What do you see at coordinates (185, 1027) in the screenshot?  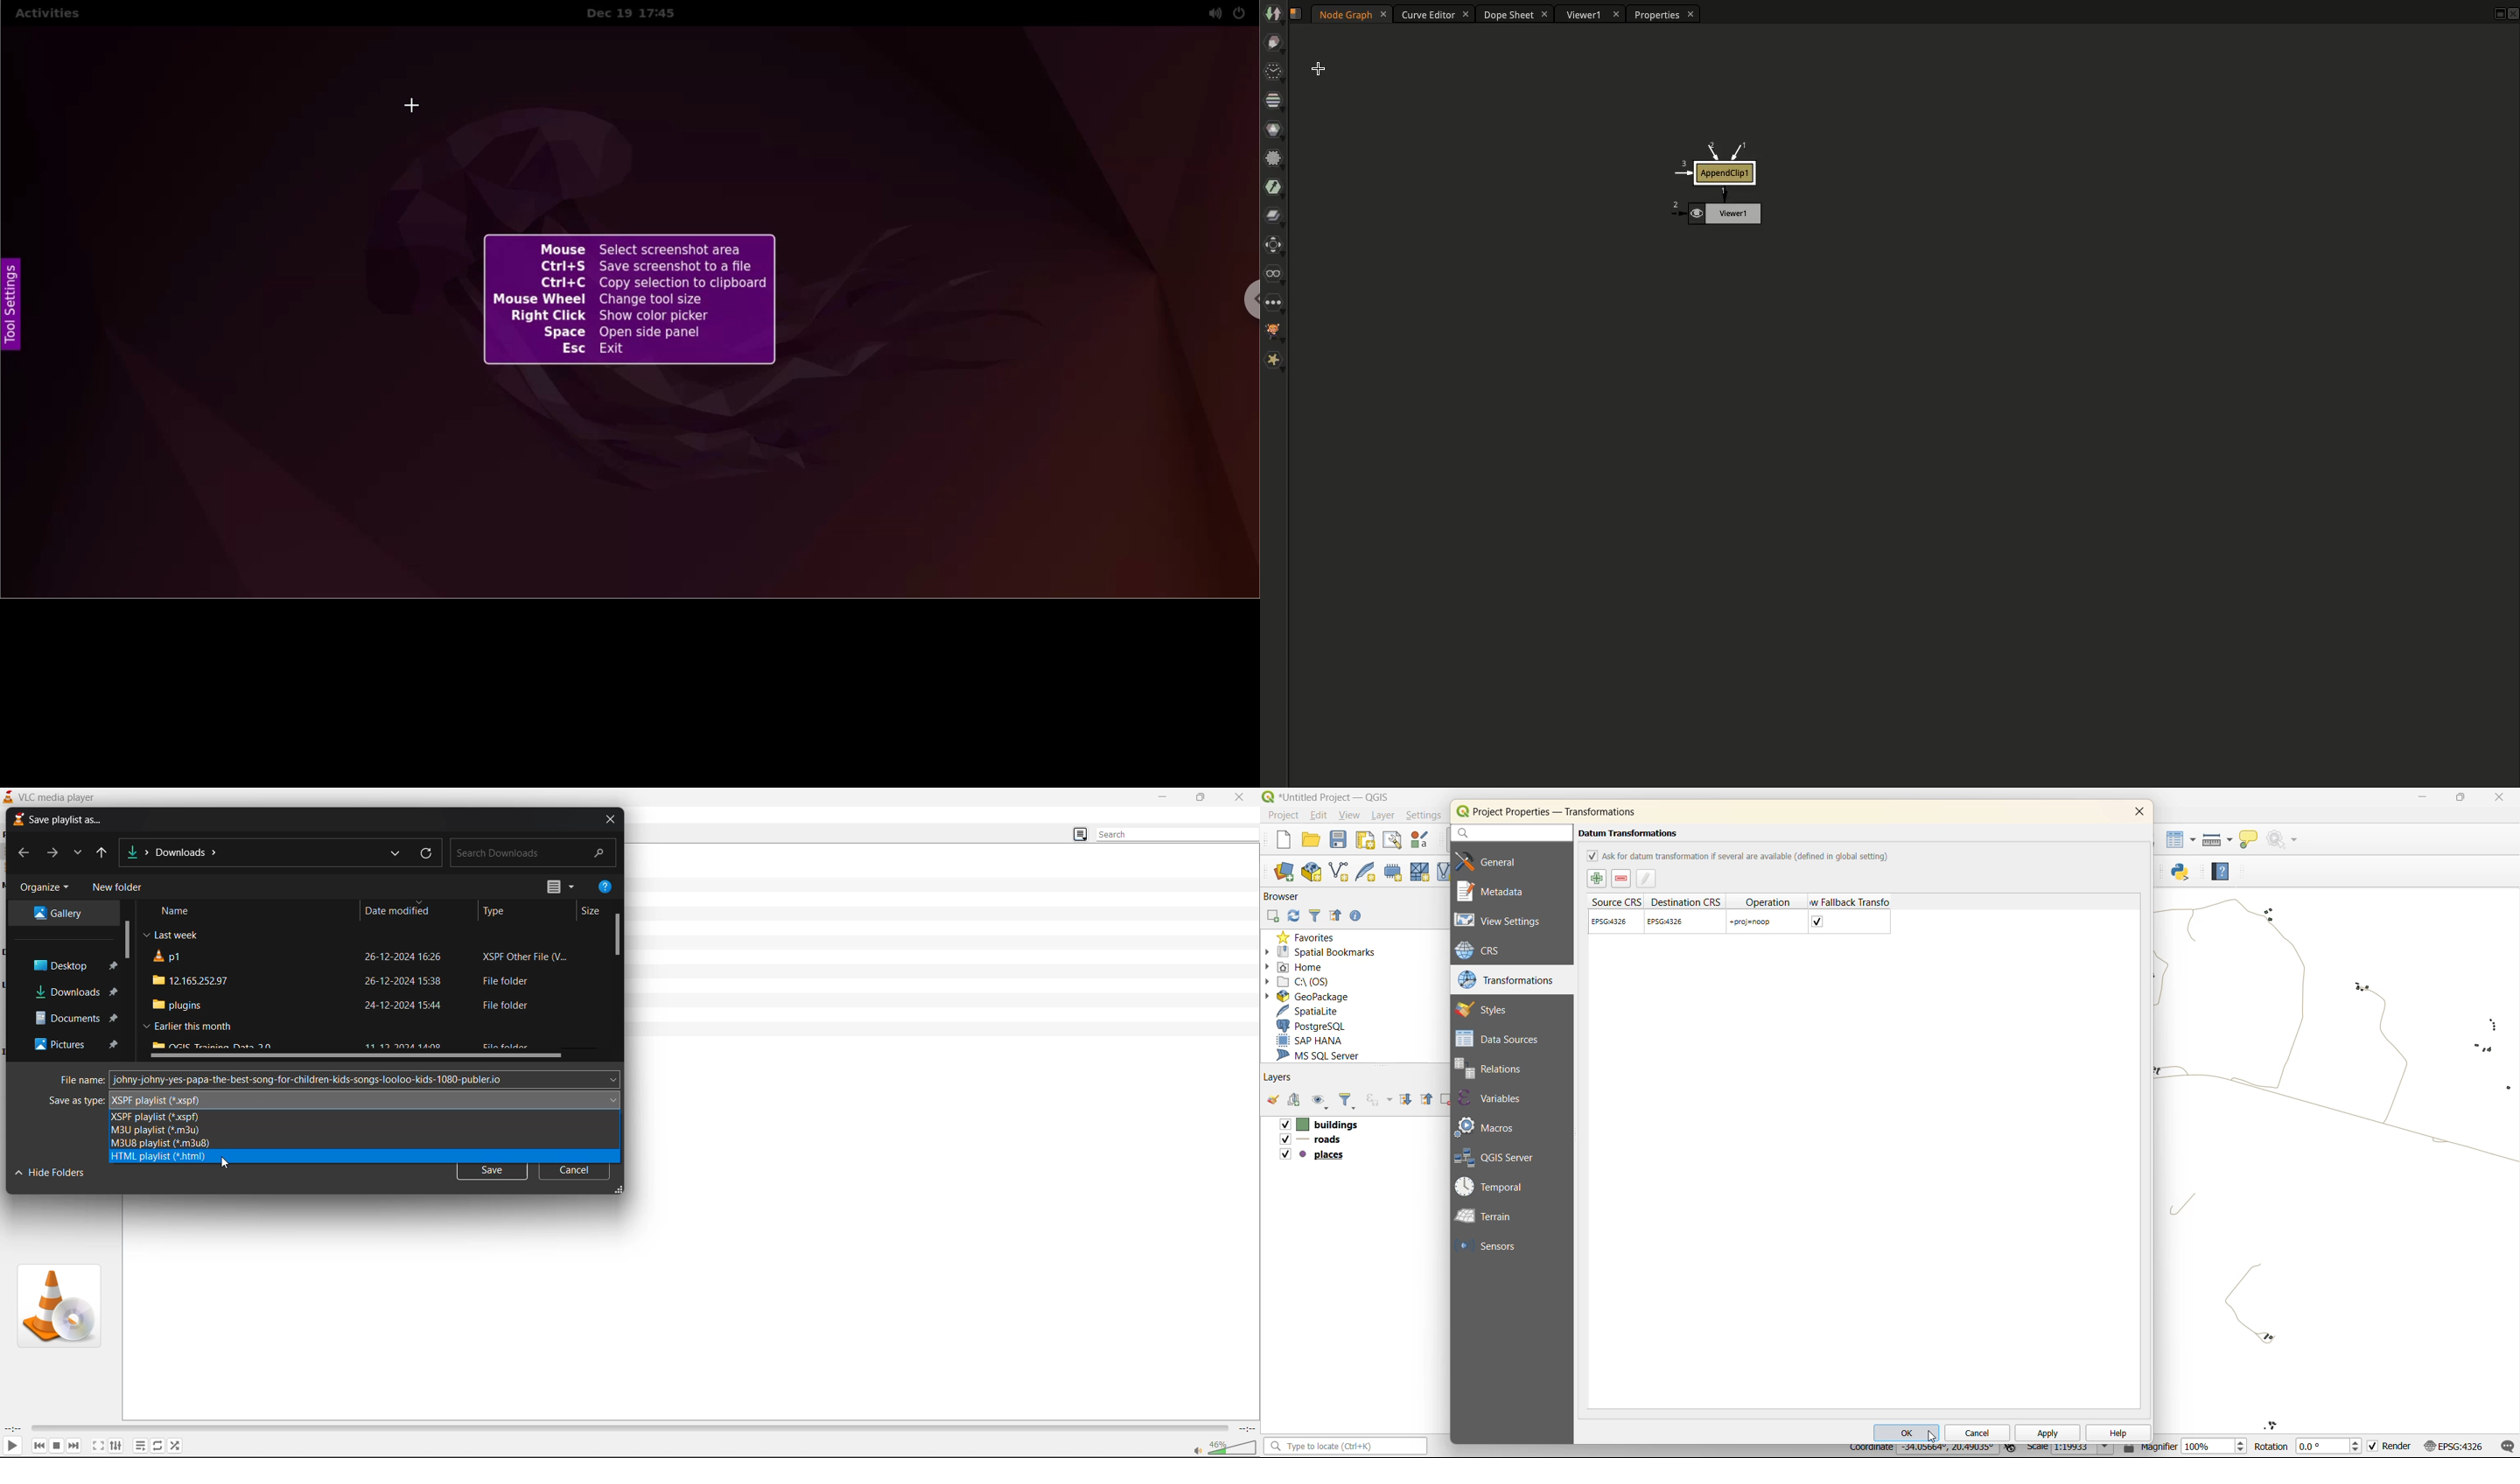 I see `Earlier this month` at bounding box center [185, 1027].